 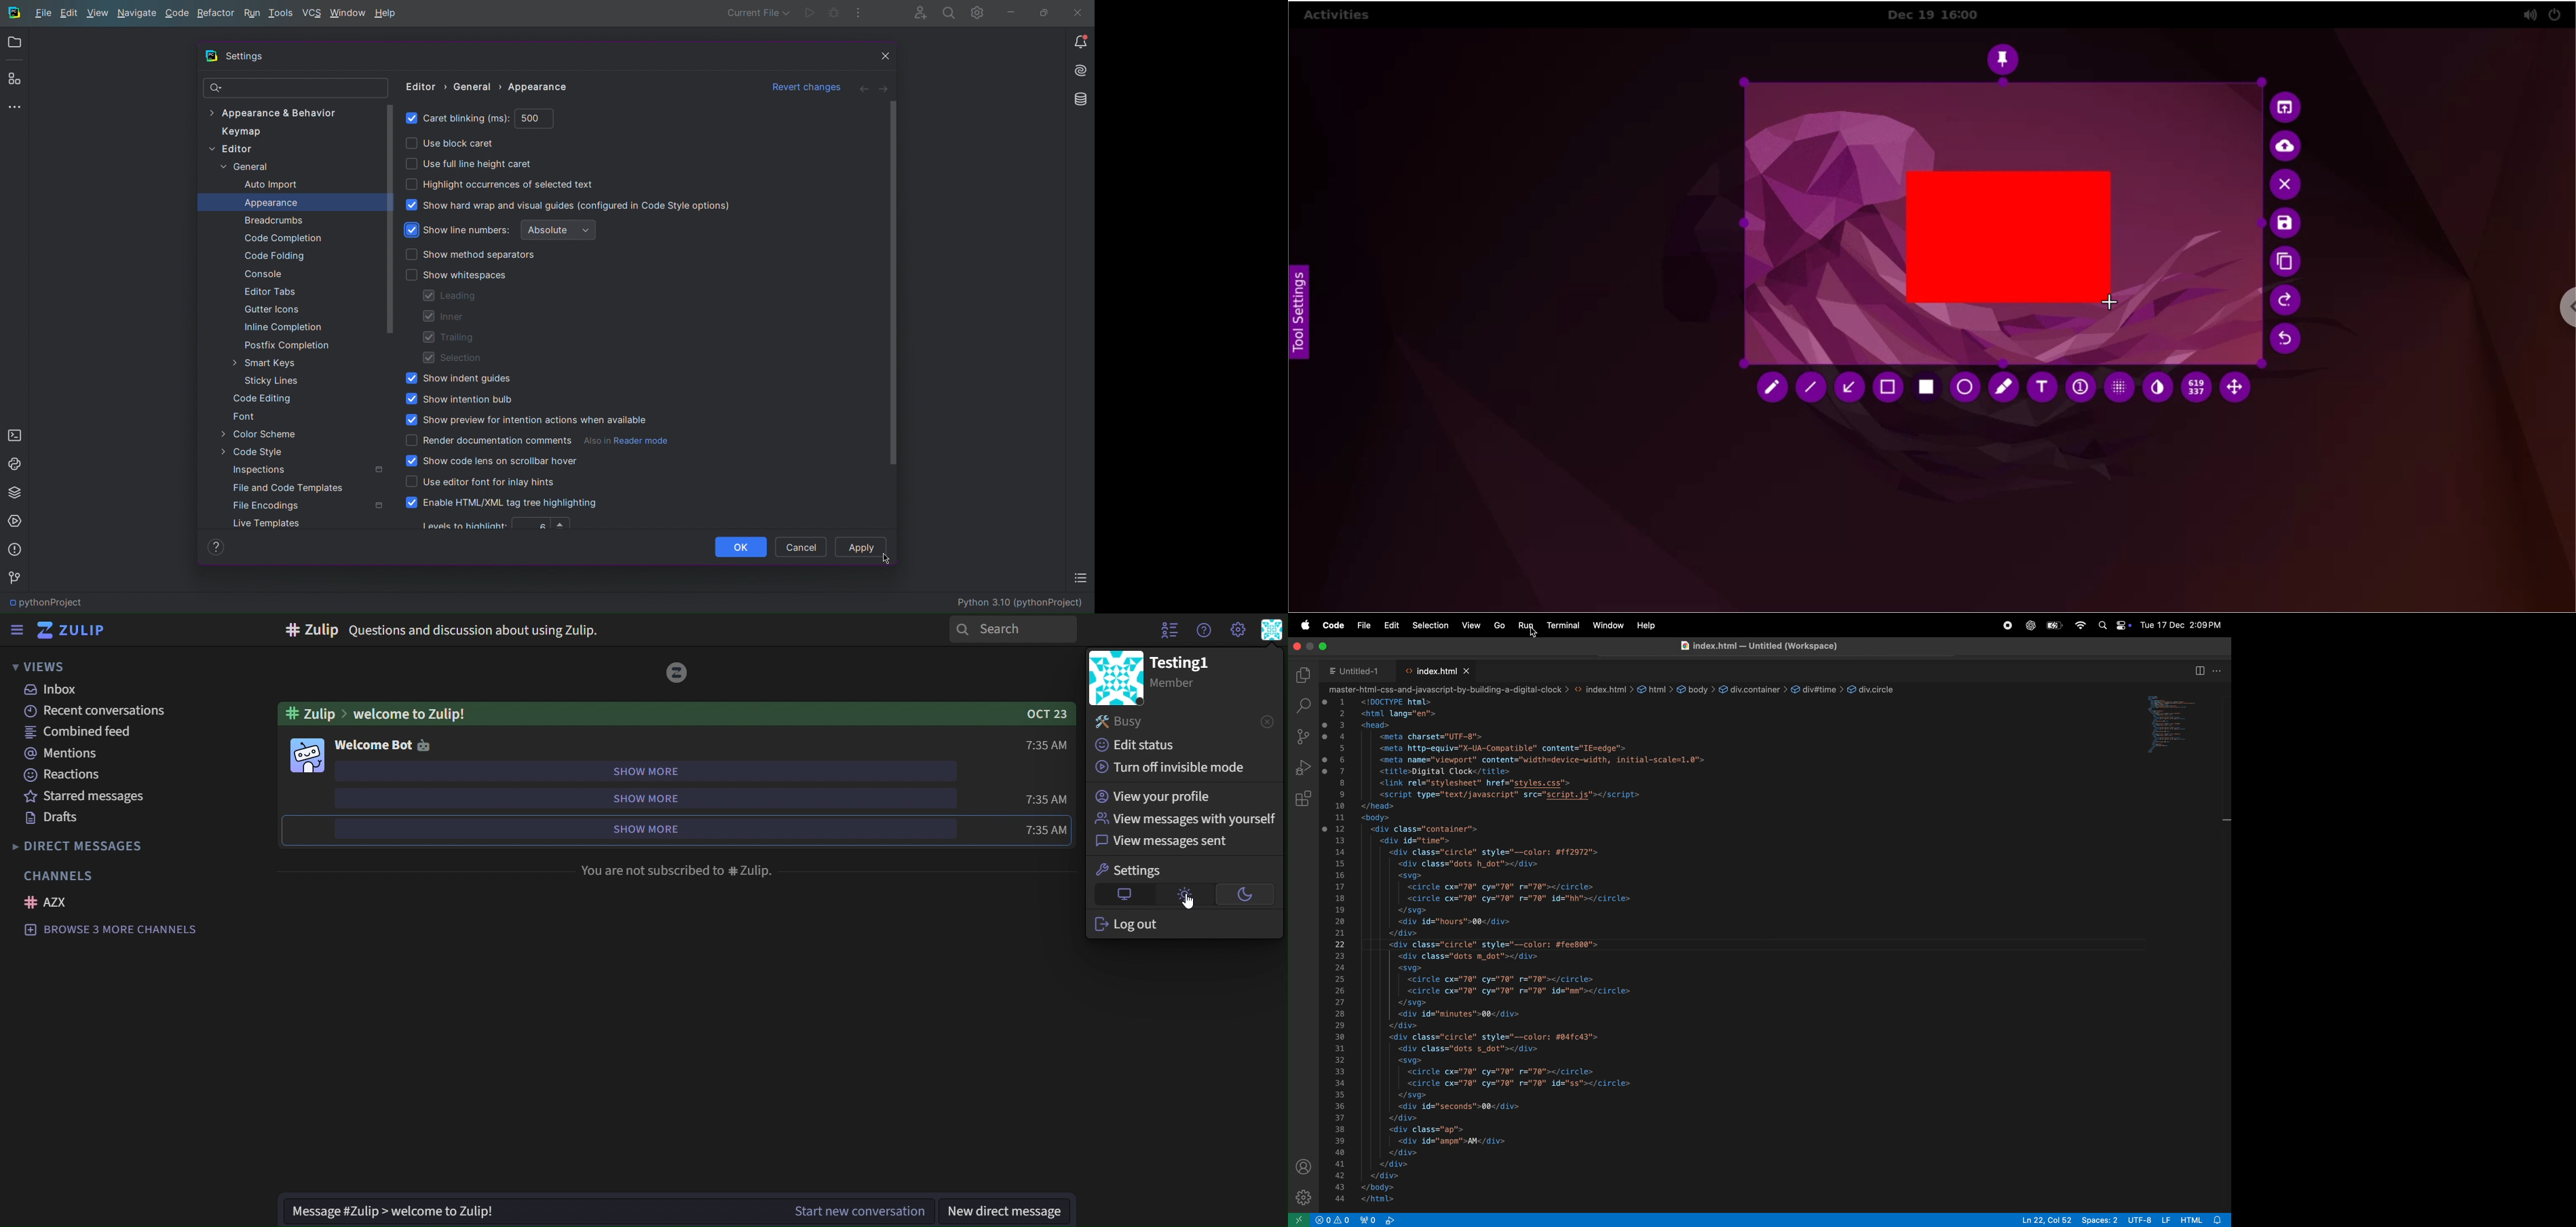 What do you see at coordinates (1355, 670) in the screenshot?
I see `untitled` at bounding box center [1355, 670].